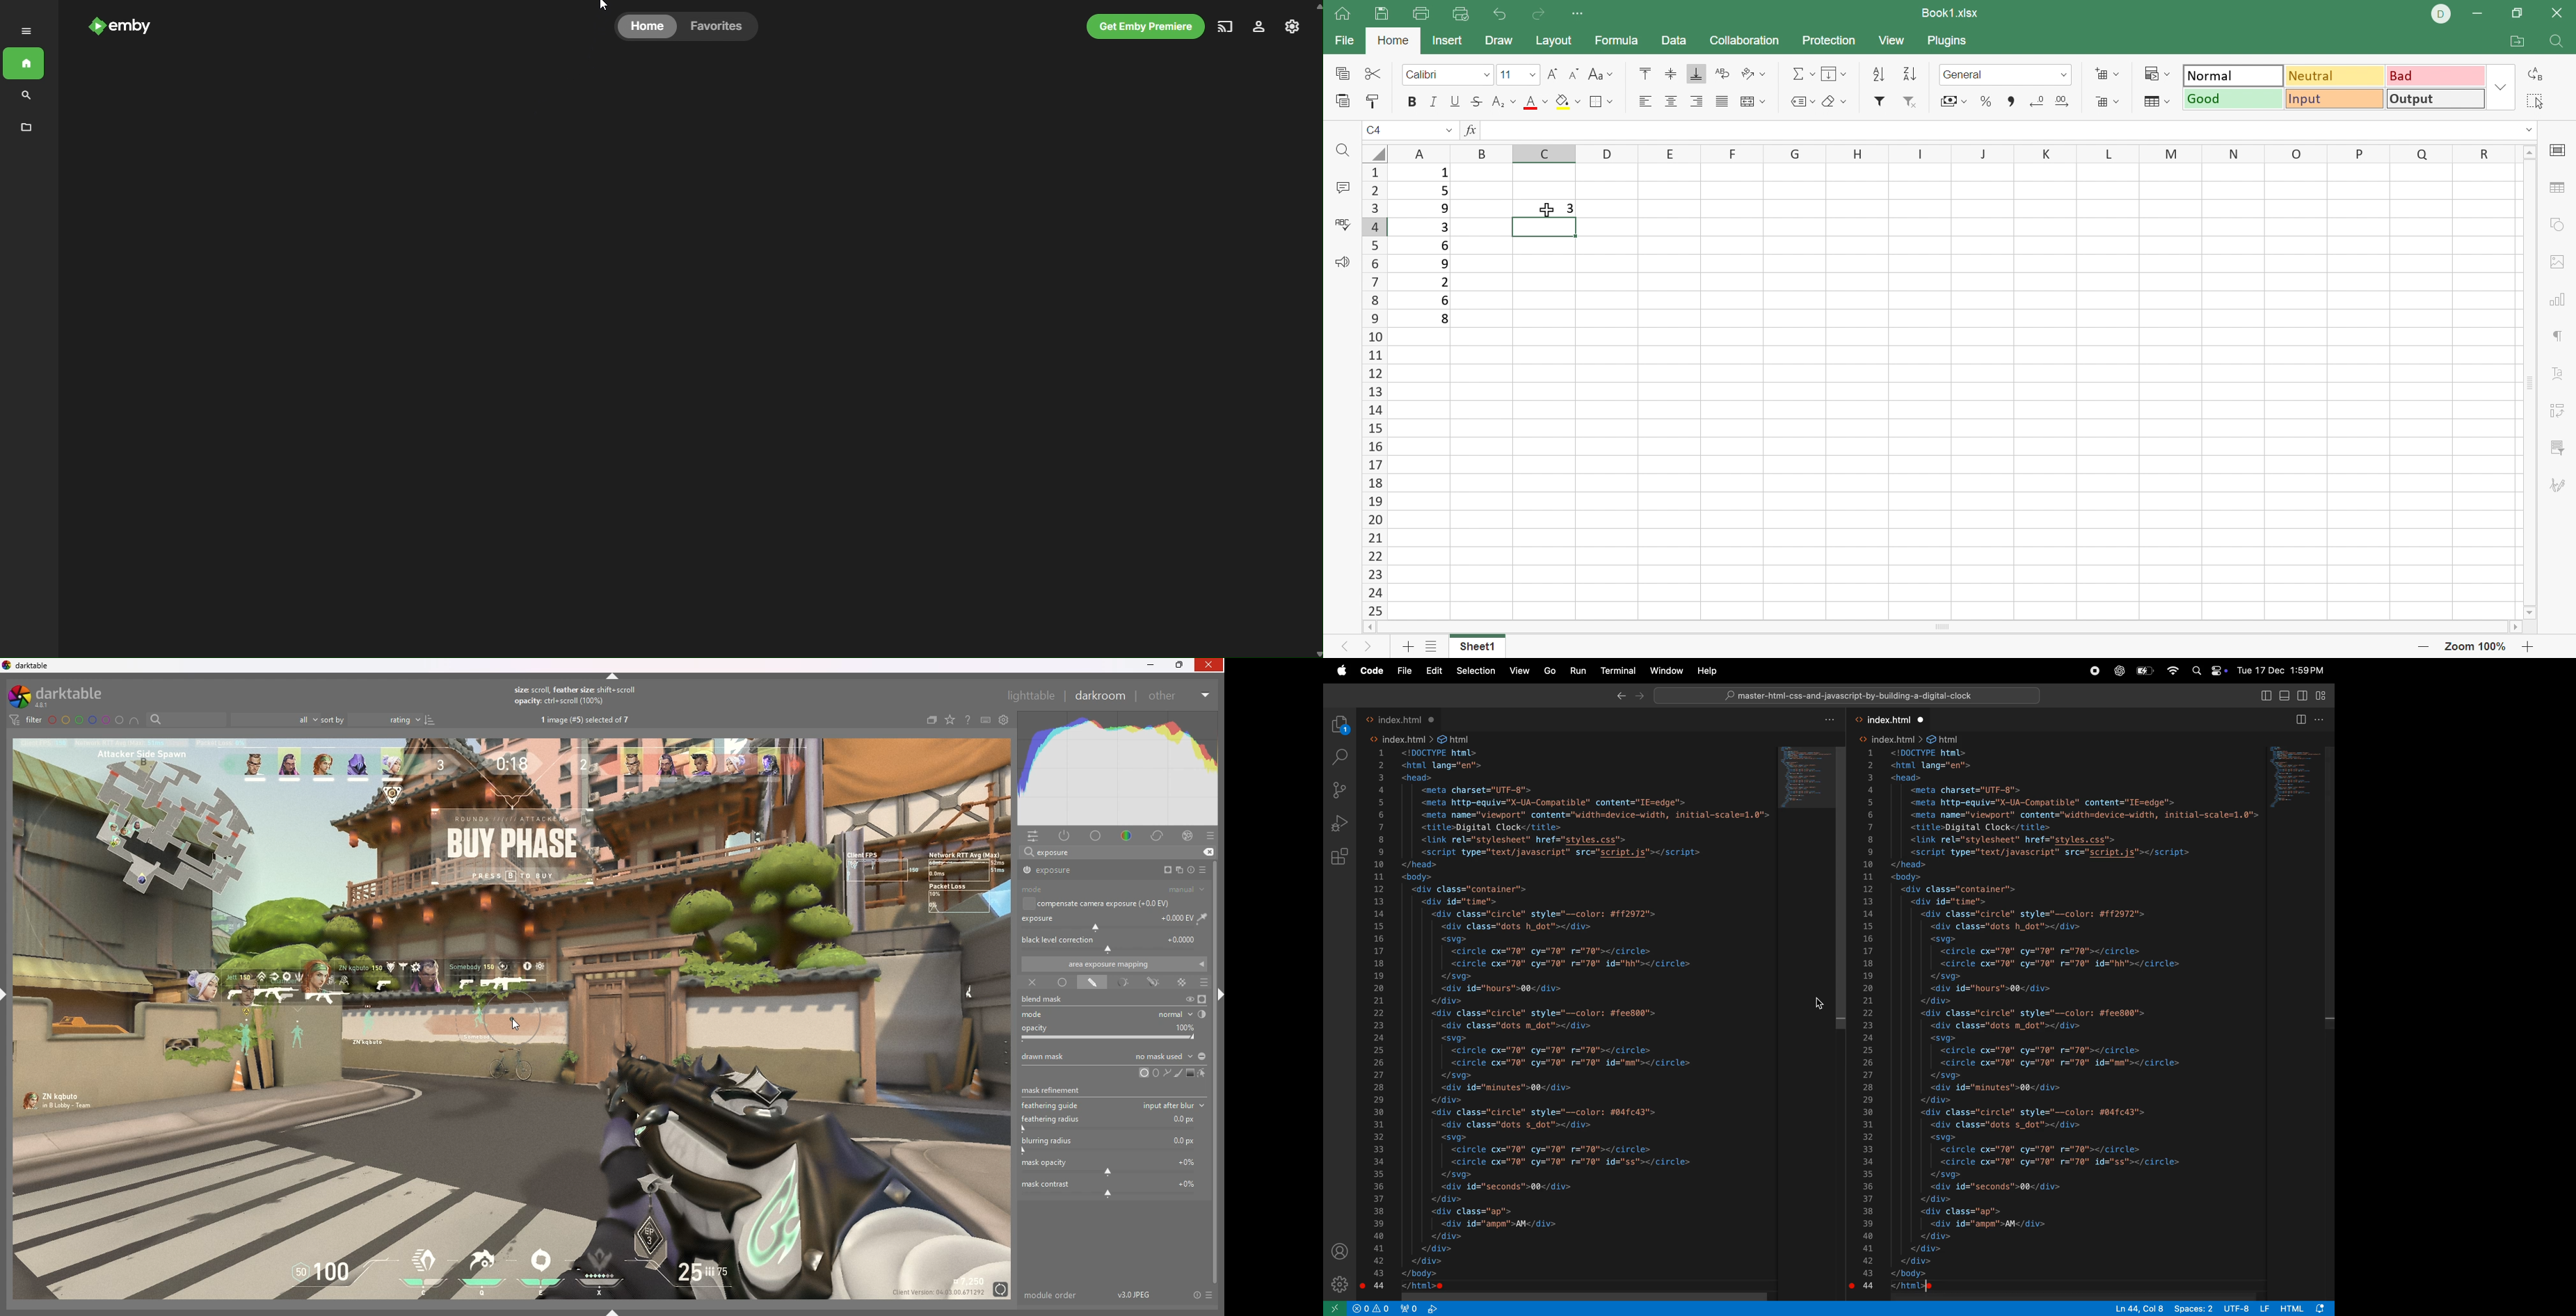  I want to click on blend mask, so click(1050, 1000).